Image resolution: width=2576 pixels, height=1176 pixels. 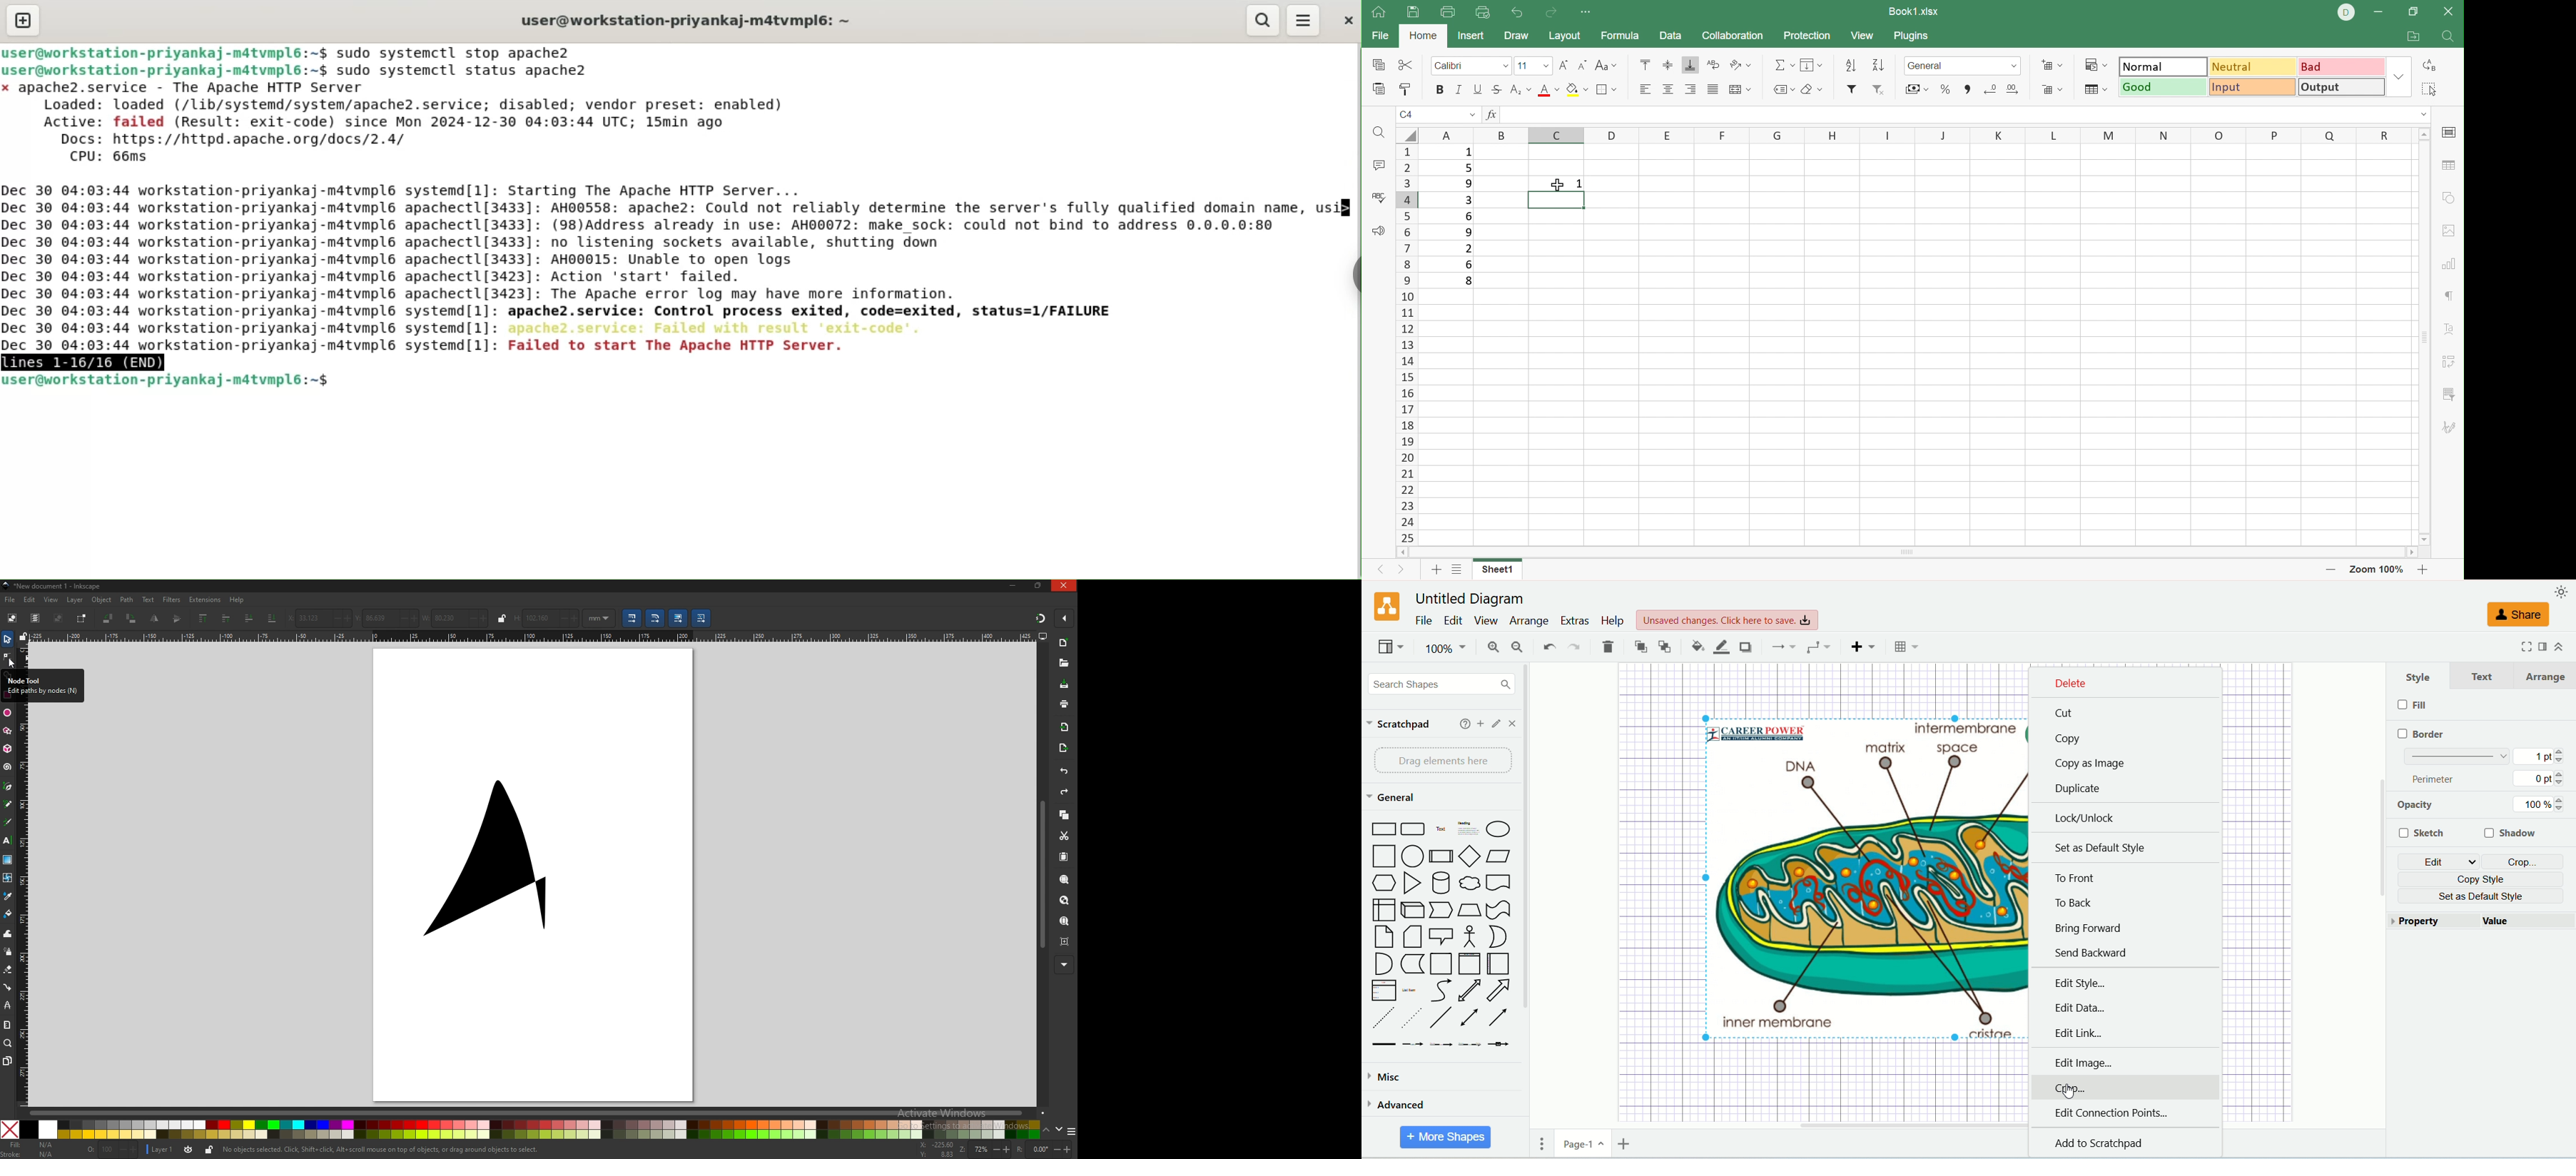 I want to click on ollaboration, so click(x=1734, y=37).